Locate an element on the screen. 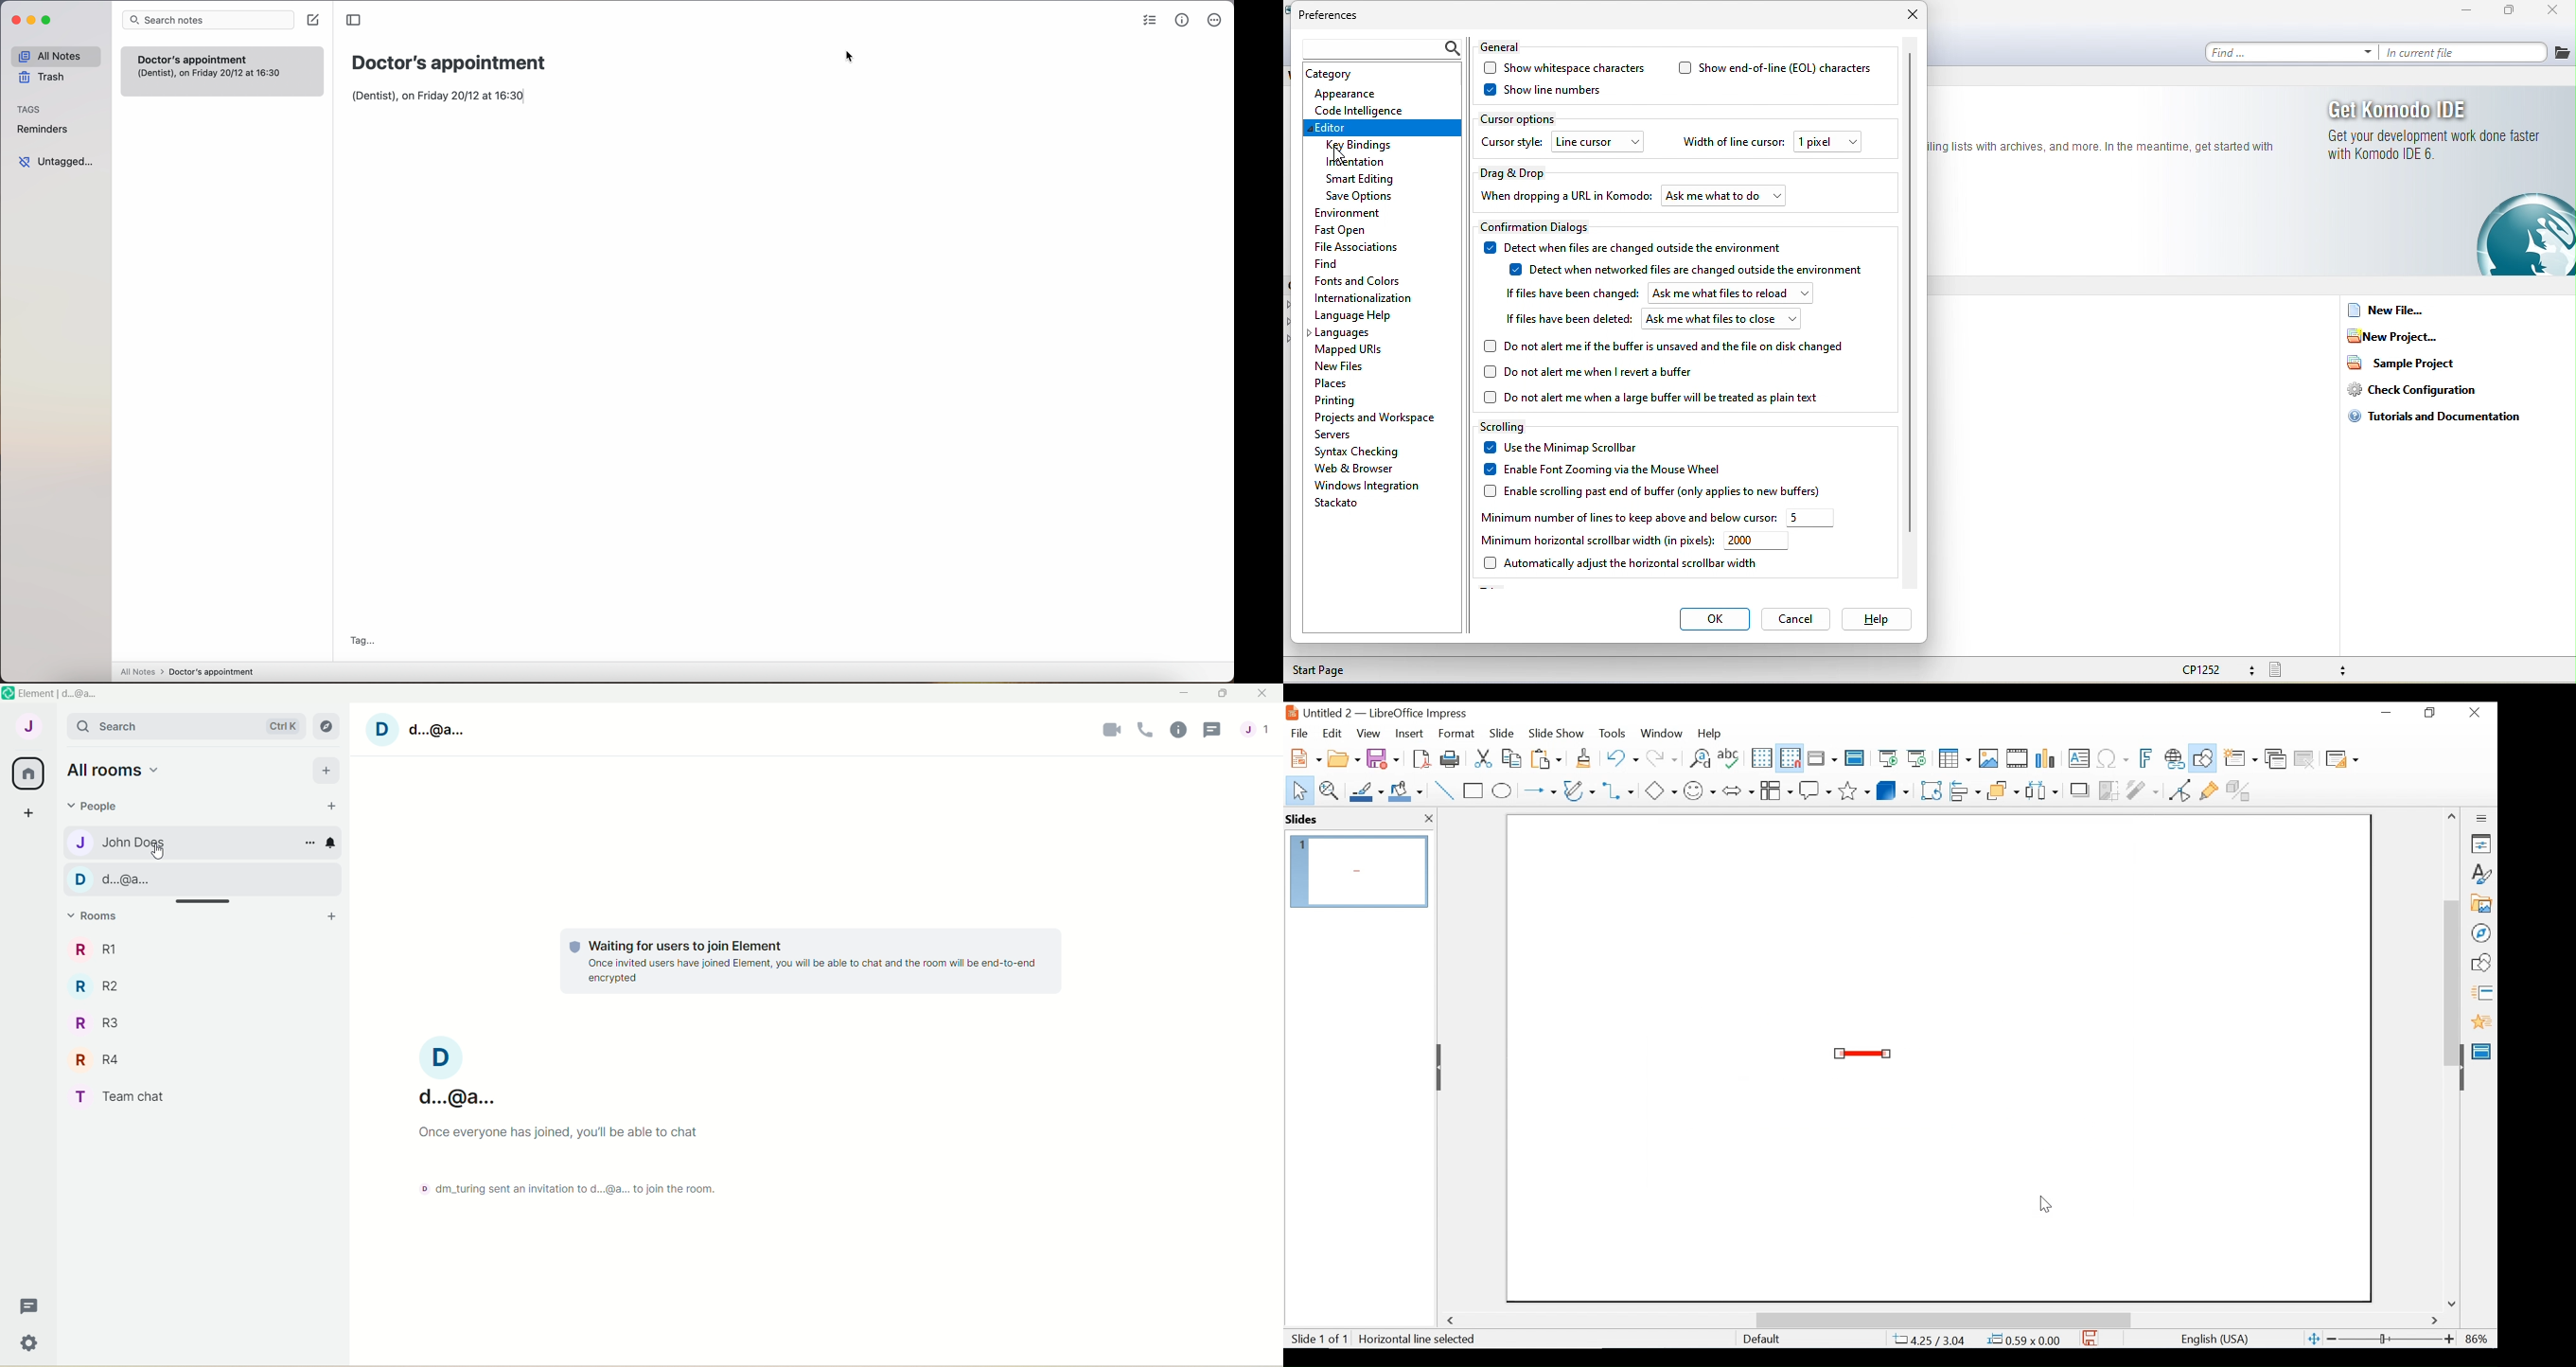 Image resolution: width=2576 pixels, height=1372 pixels. close program is located at coordinates (13, 20).